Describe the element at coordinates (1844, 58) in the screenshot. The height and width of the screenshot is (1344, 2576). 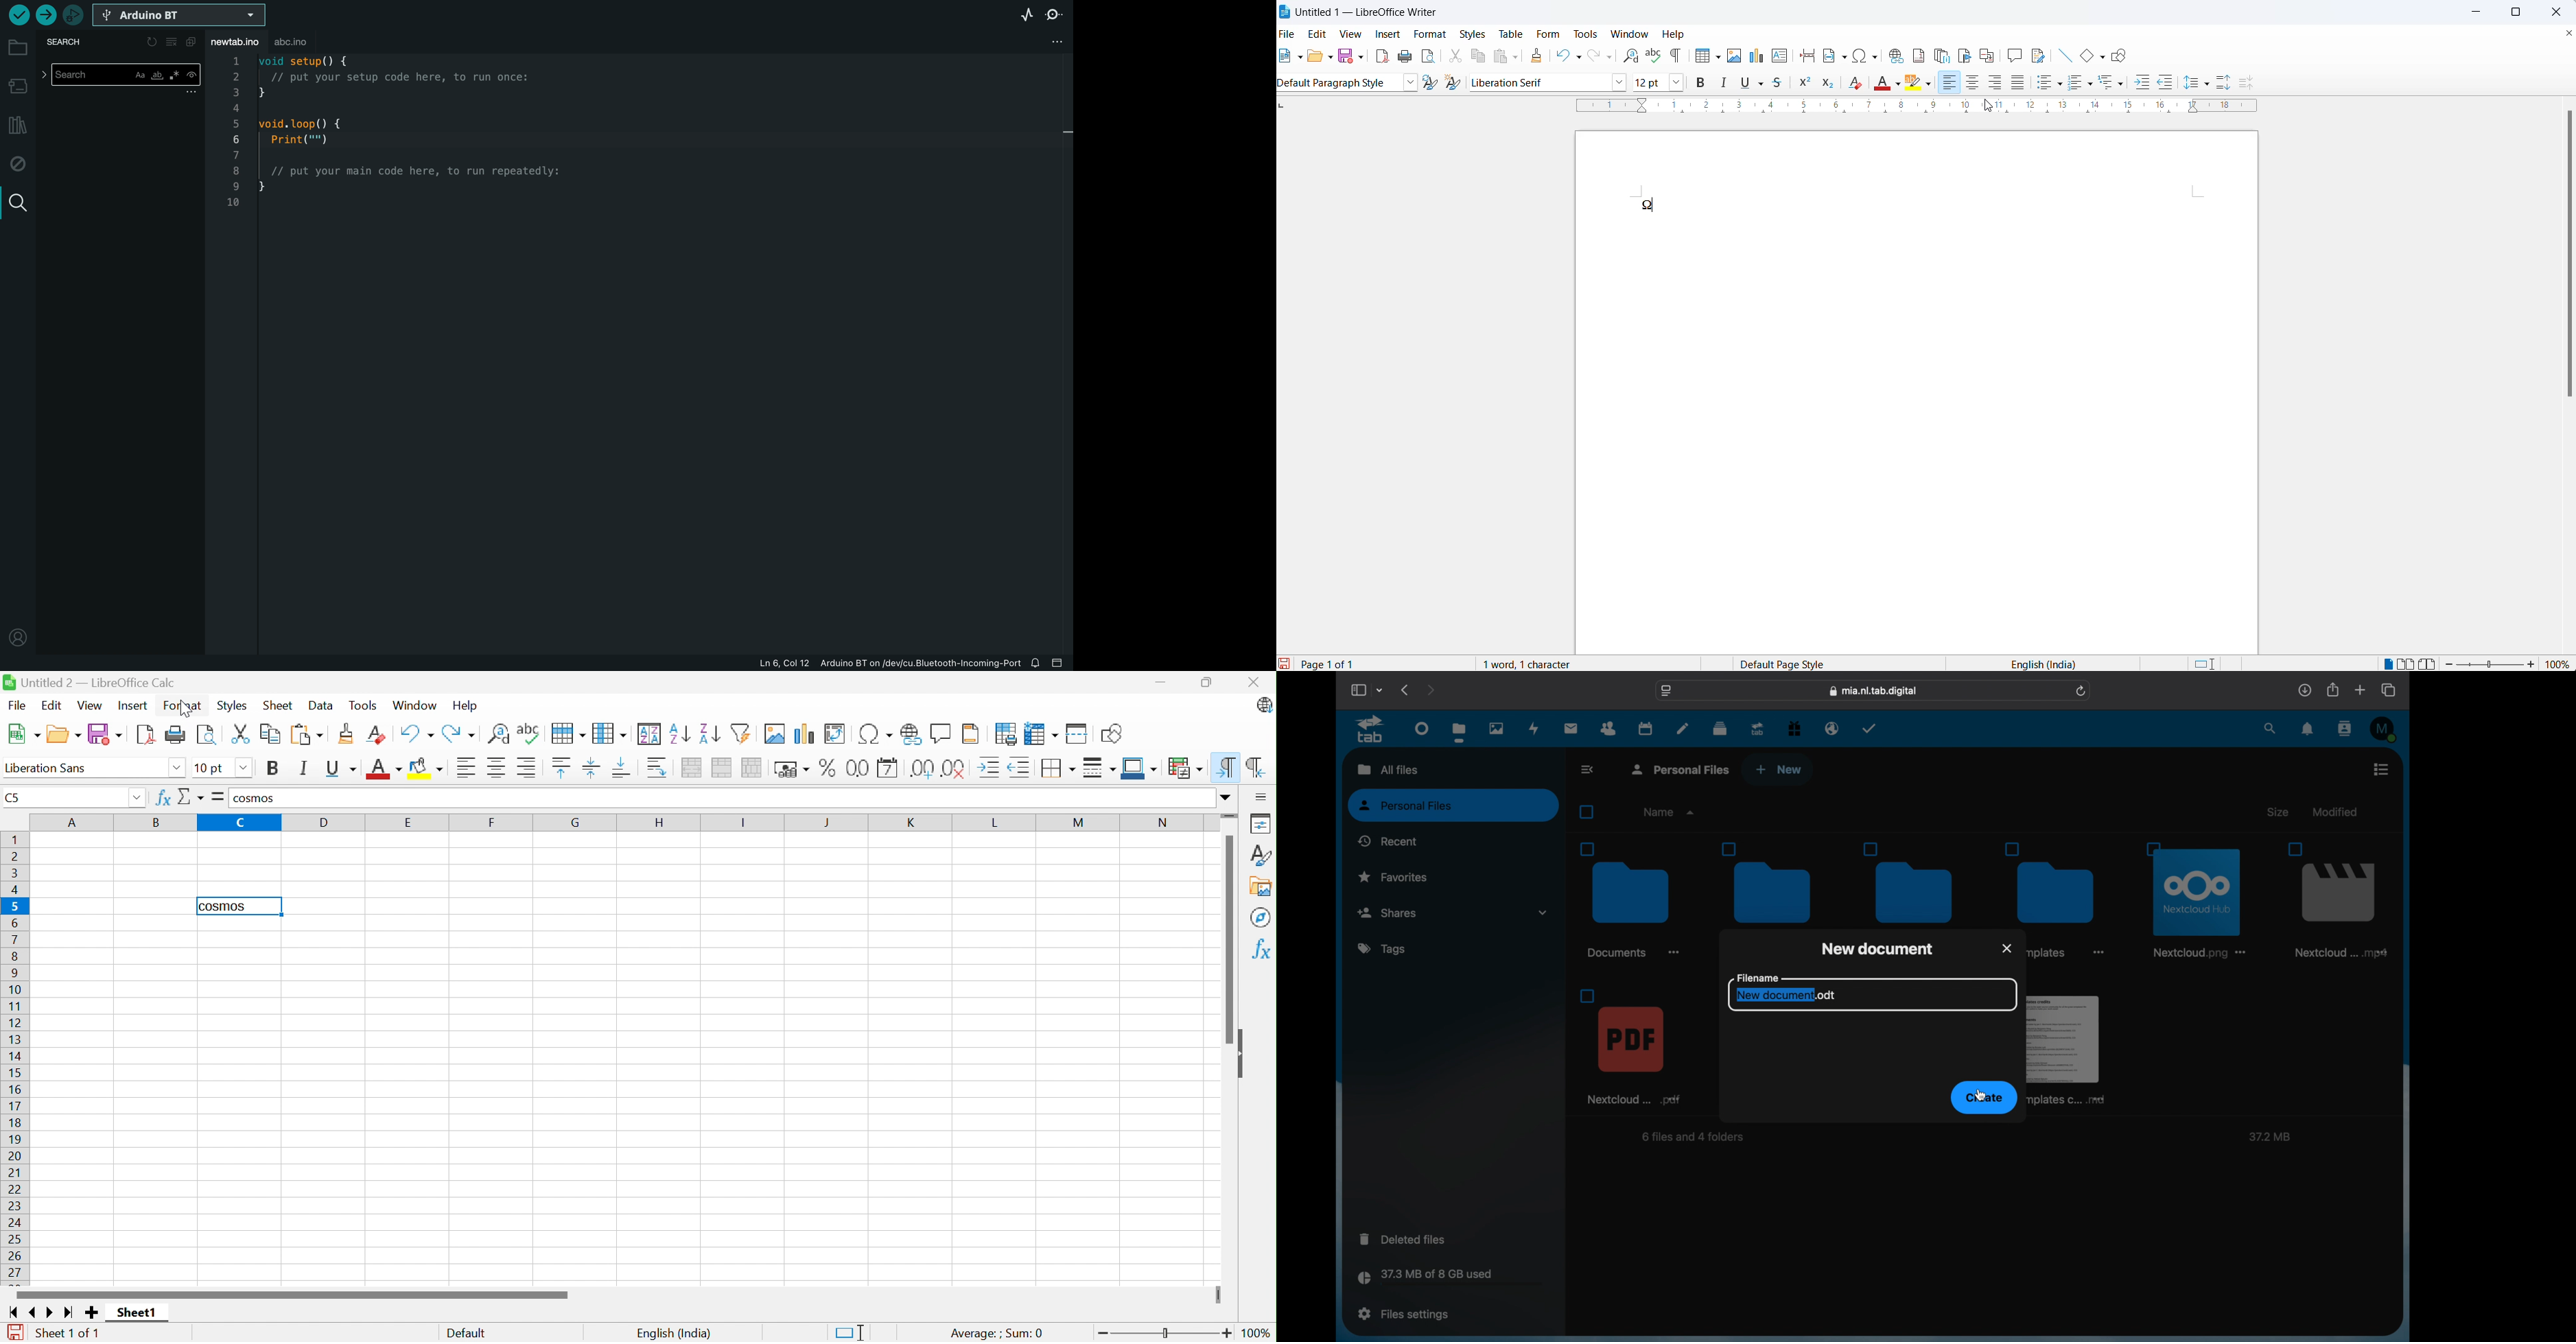
I see `insert fields` at that location.